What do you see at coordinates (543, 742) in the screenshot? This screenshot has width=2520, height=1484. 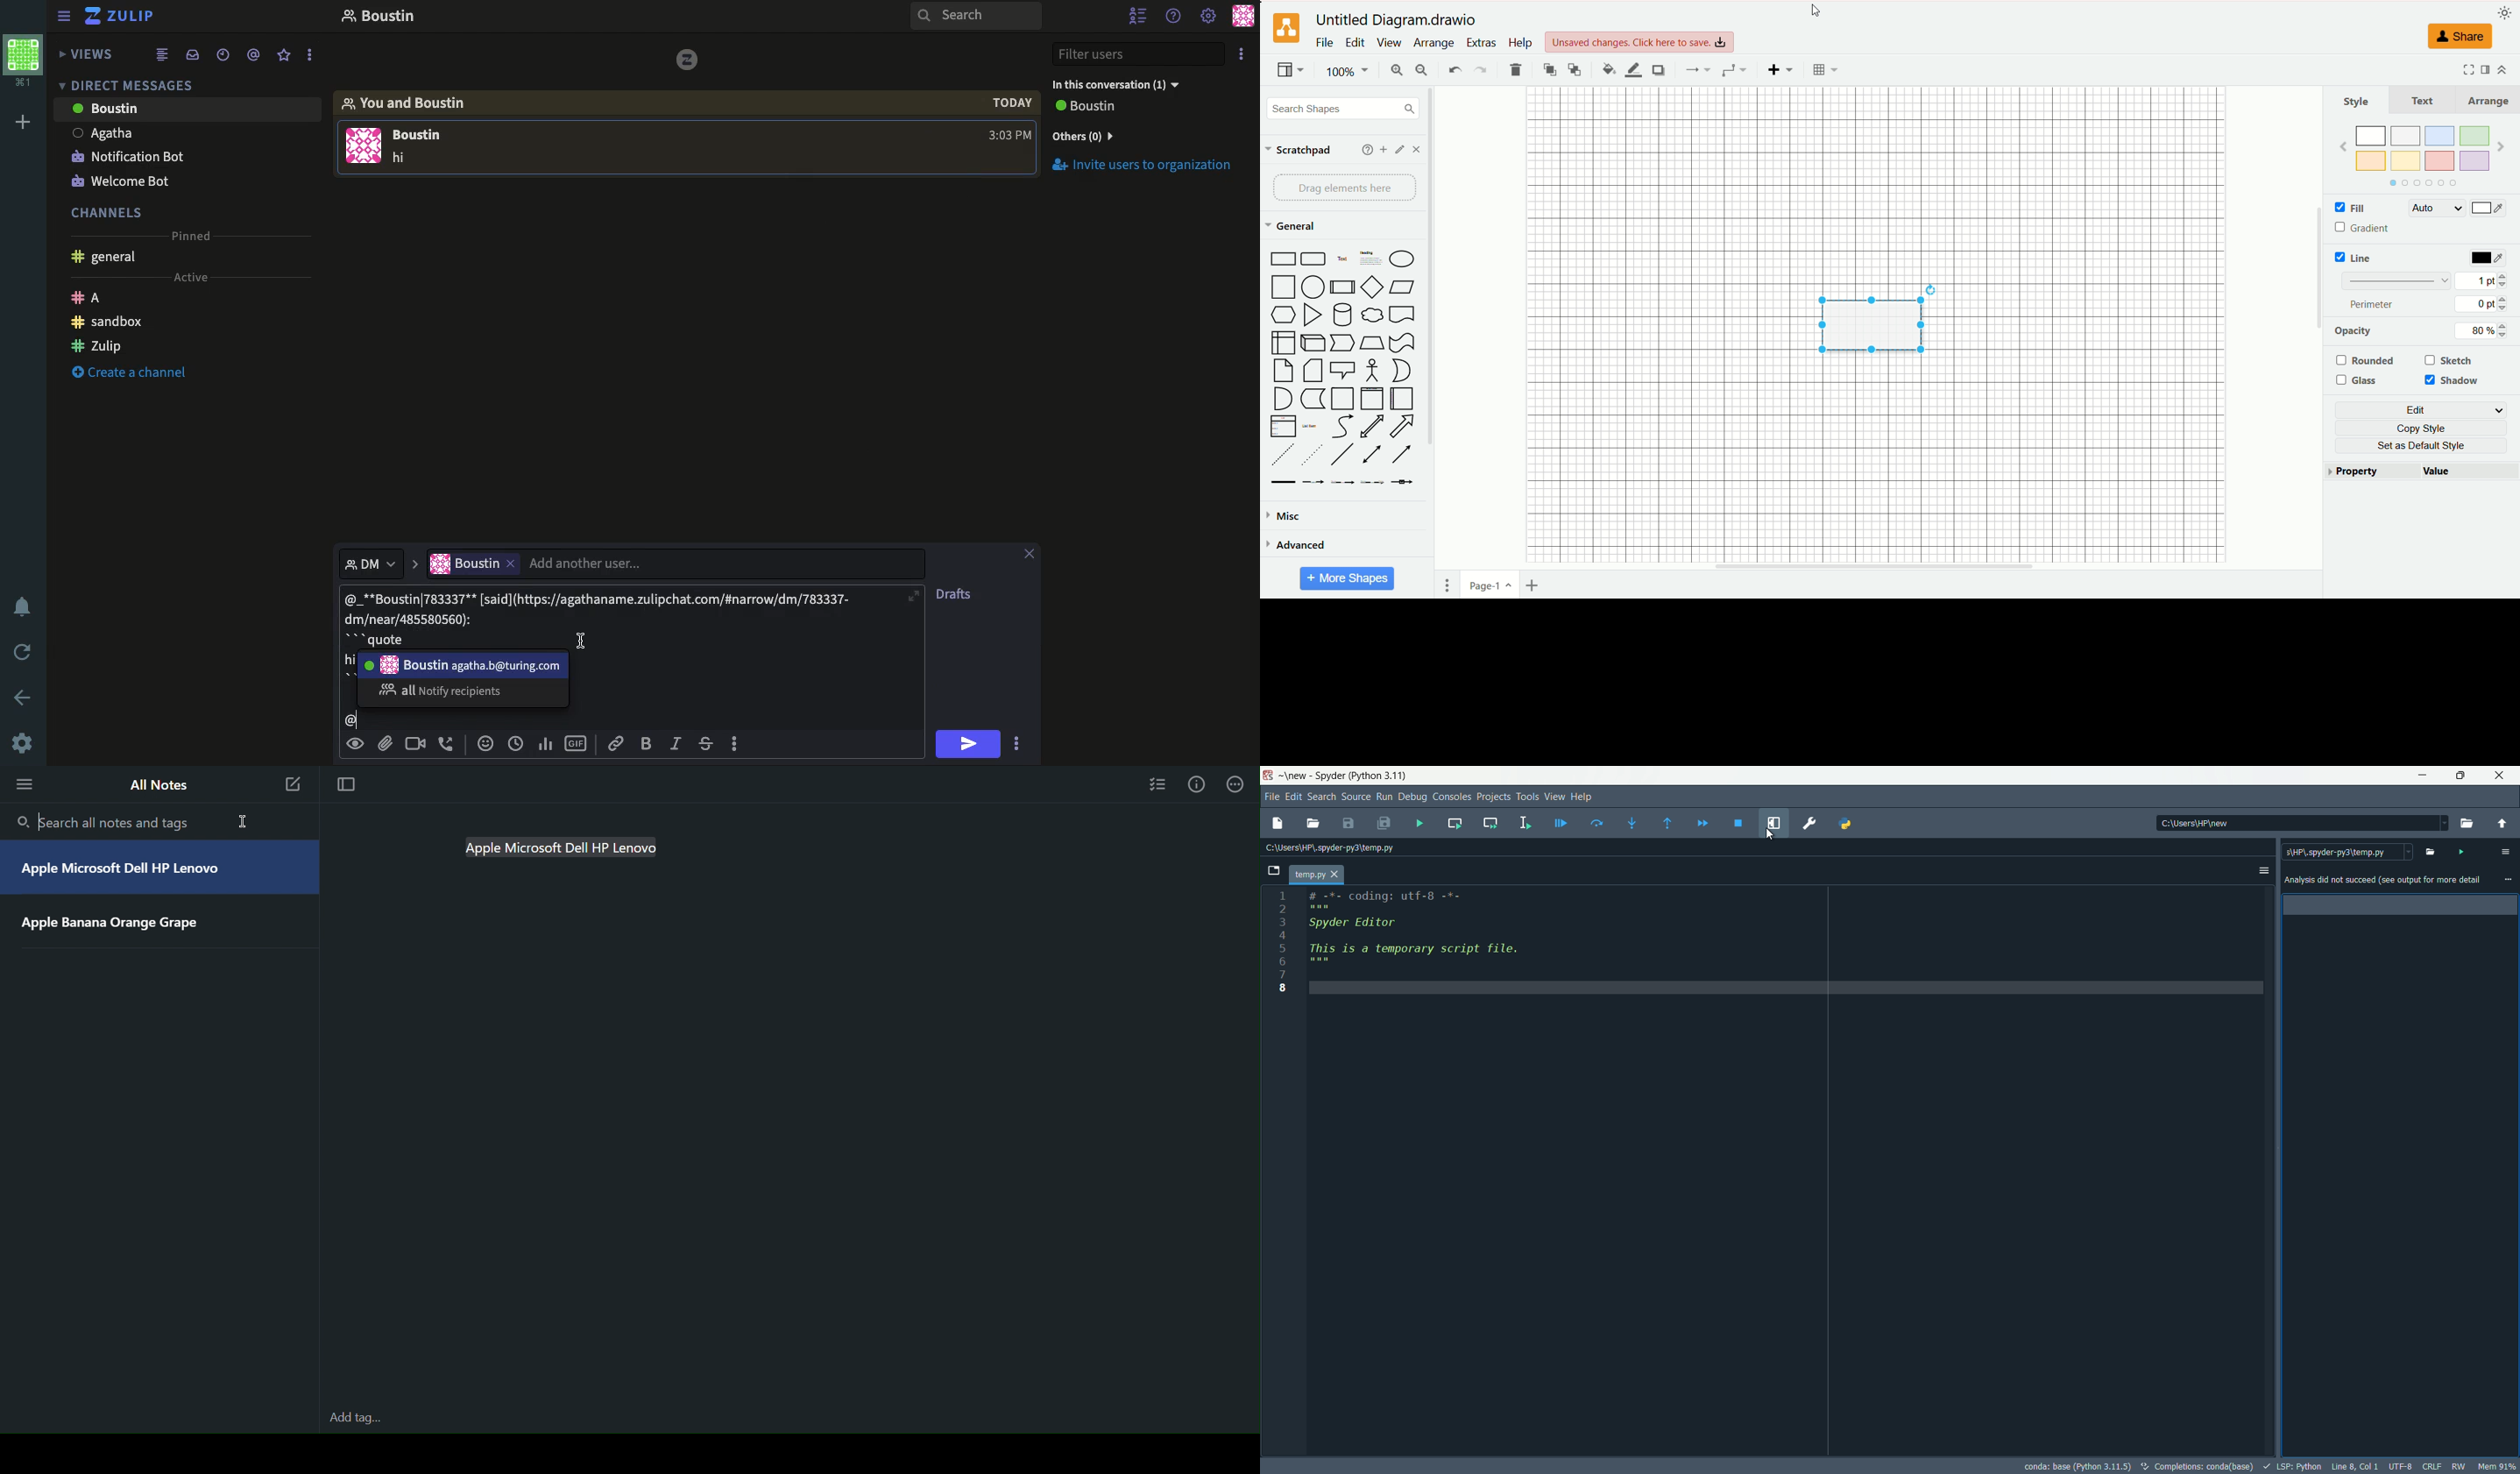 I see `Chart` at bounding box center [543, 742].